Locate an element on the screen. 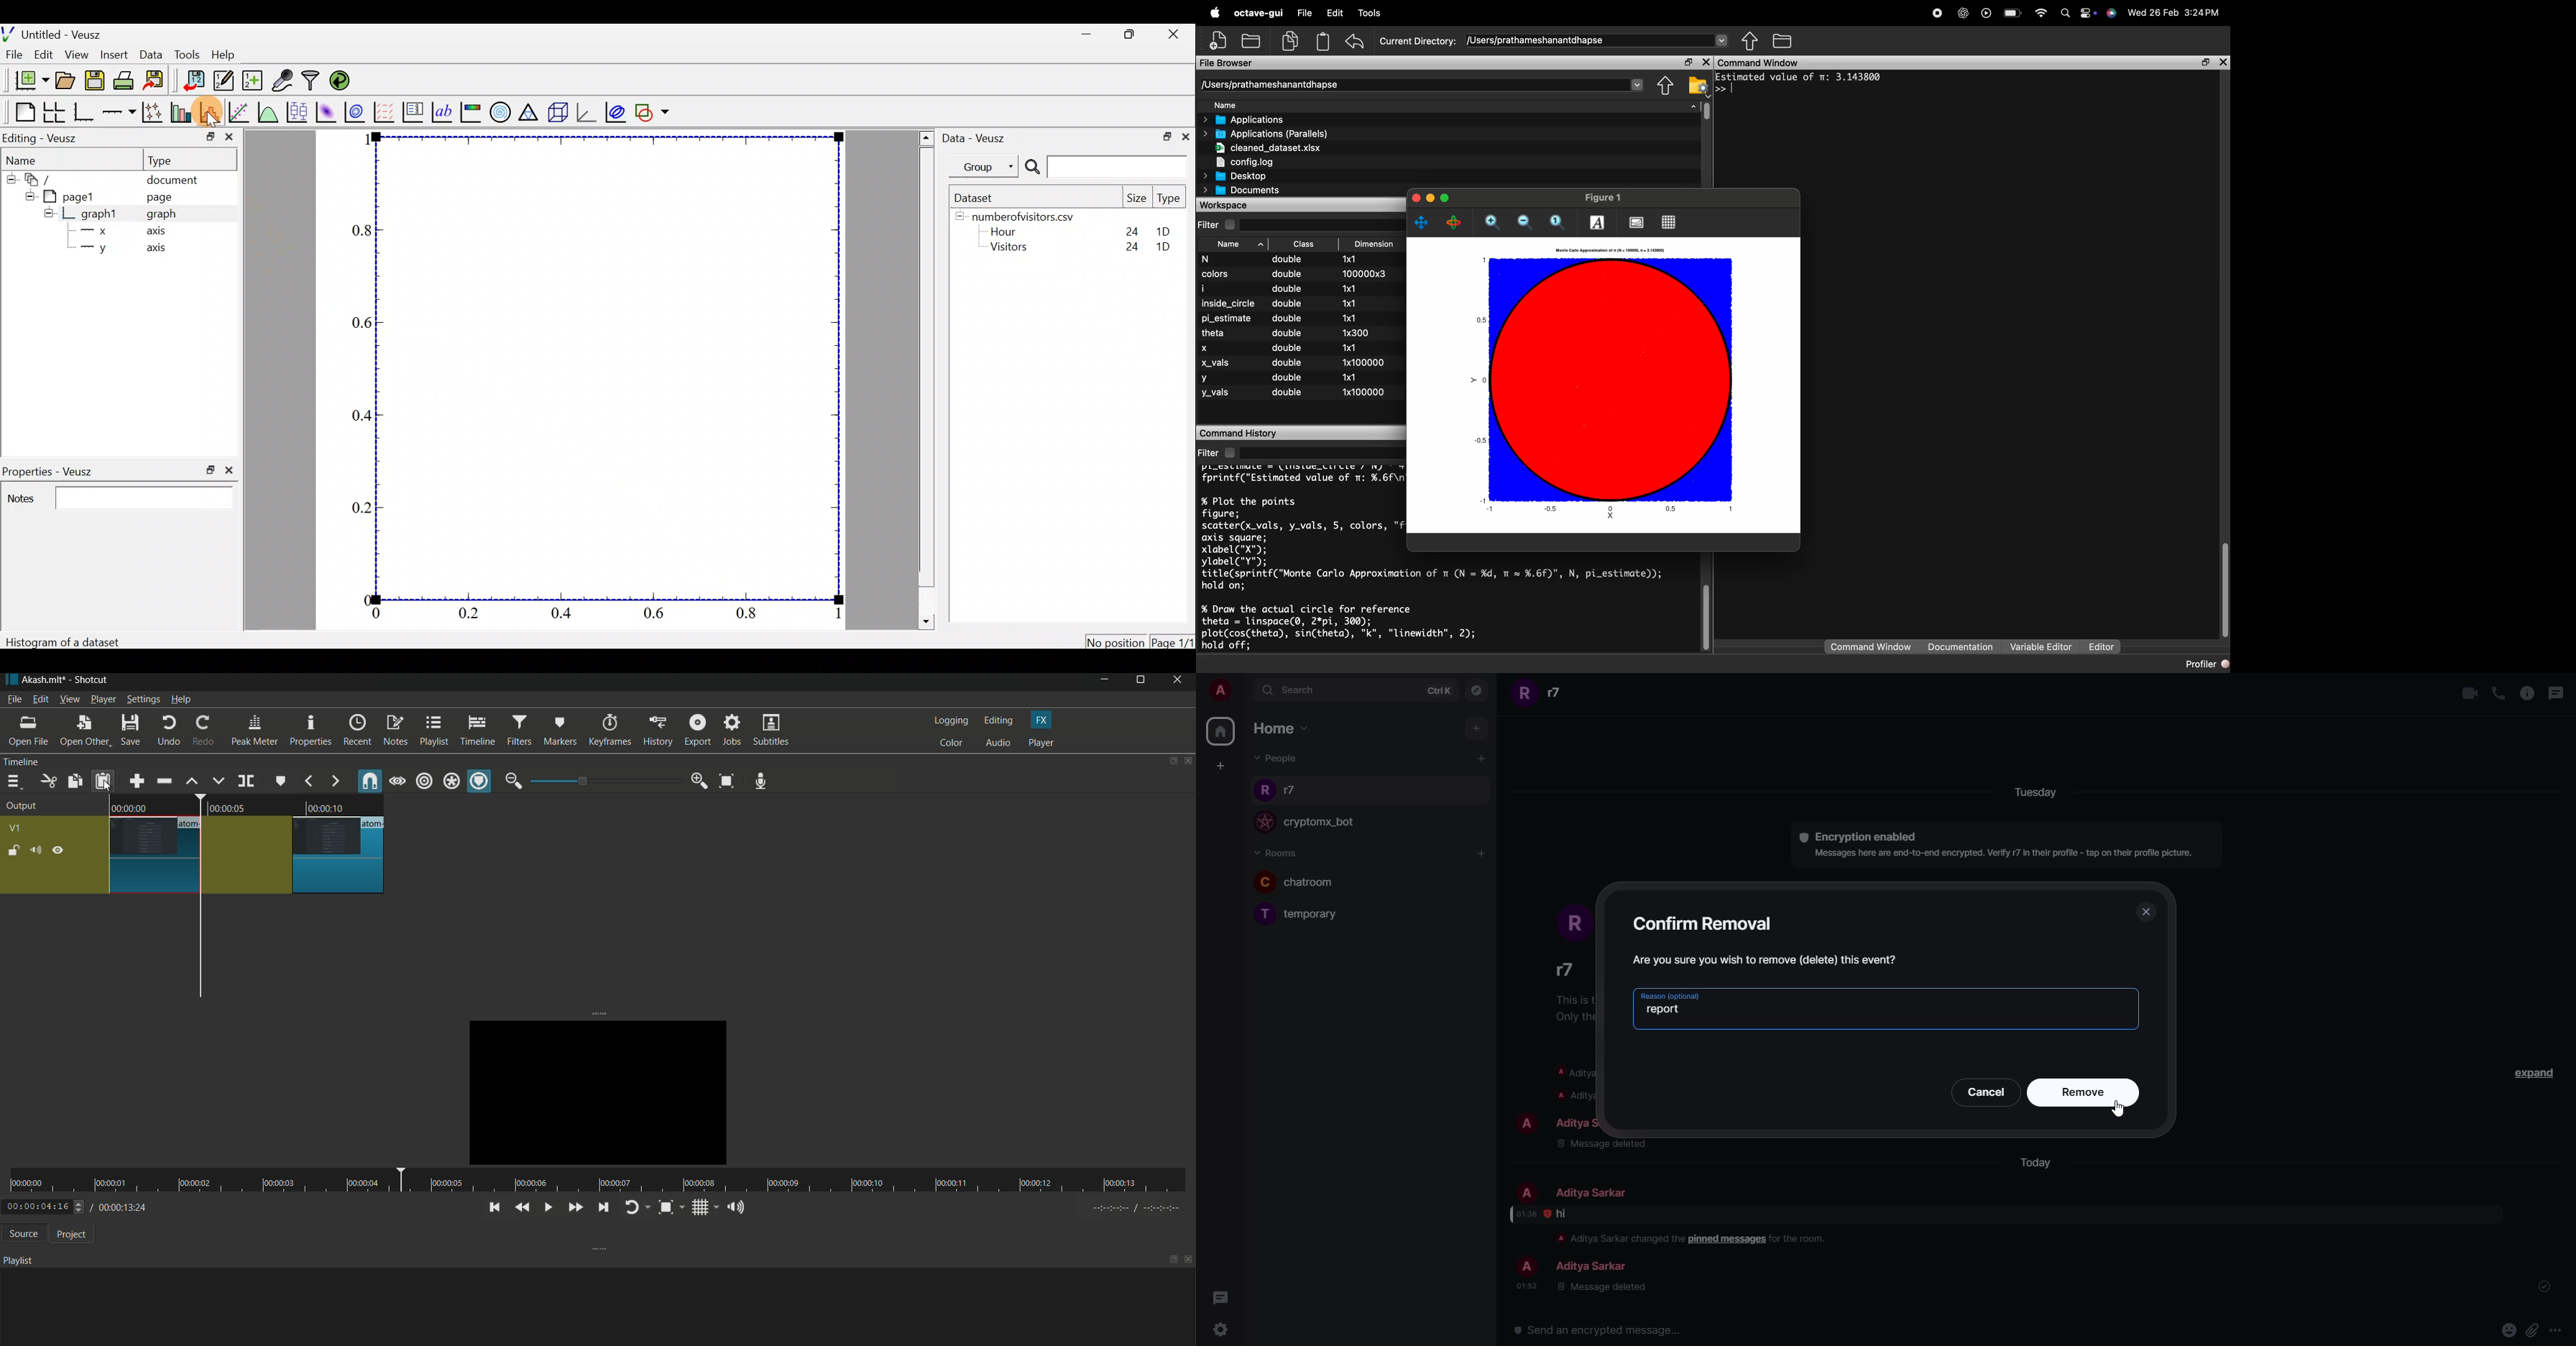  timeline menu is located at coordinates (13, 781).